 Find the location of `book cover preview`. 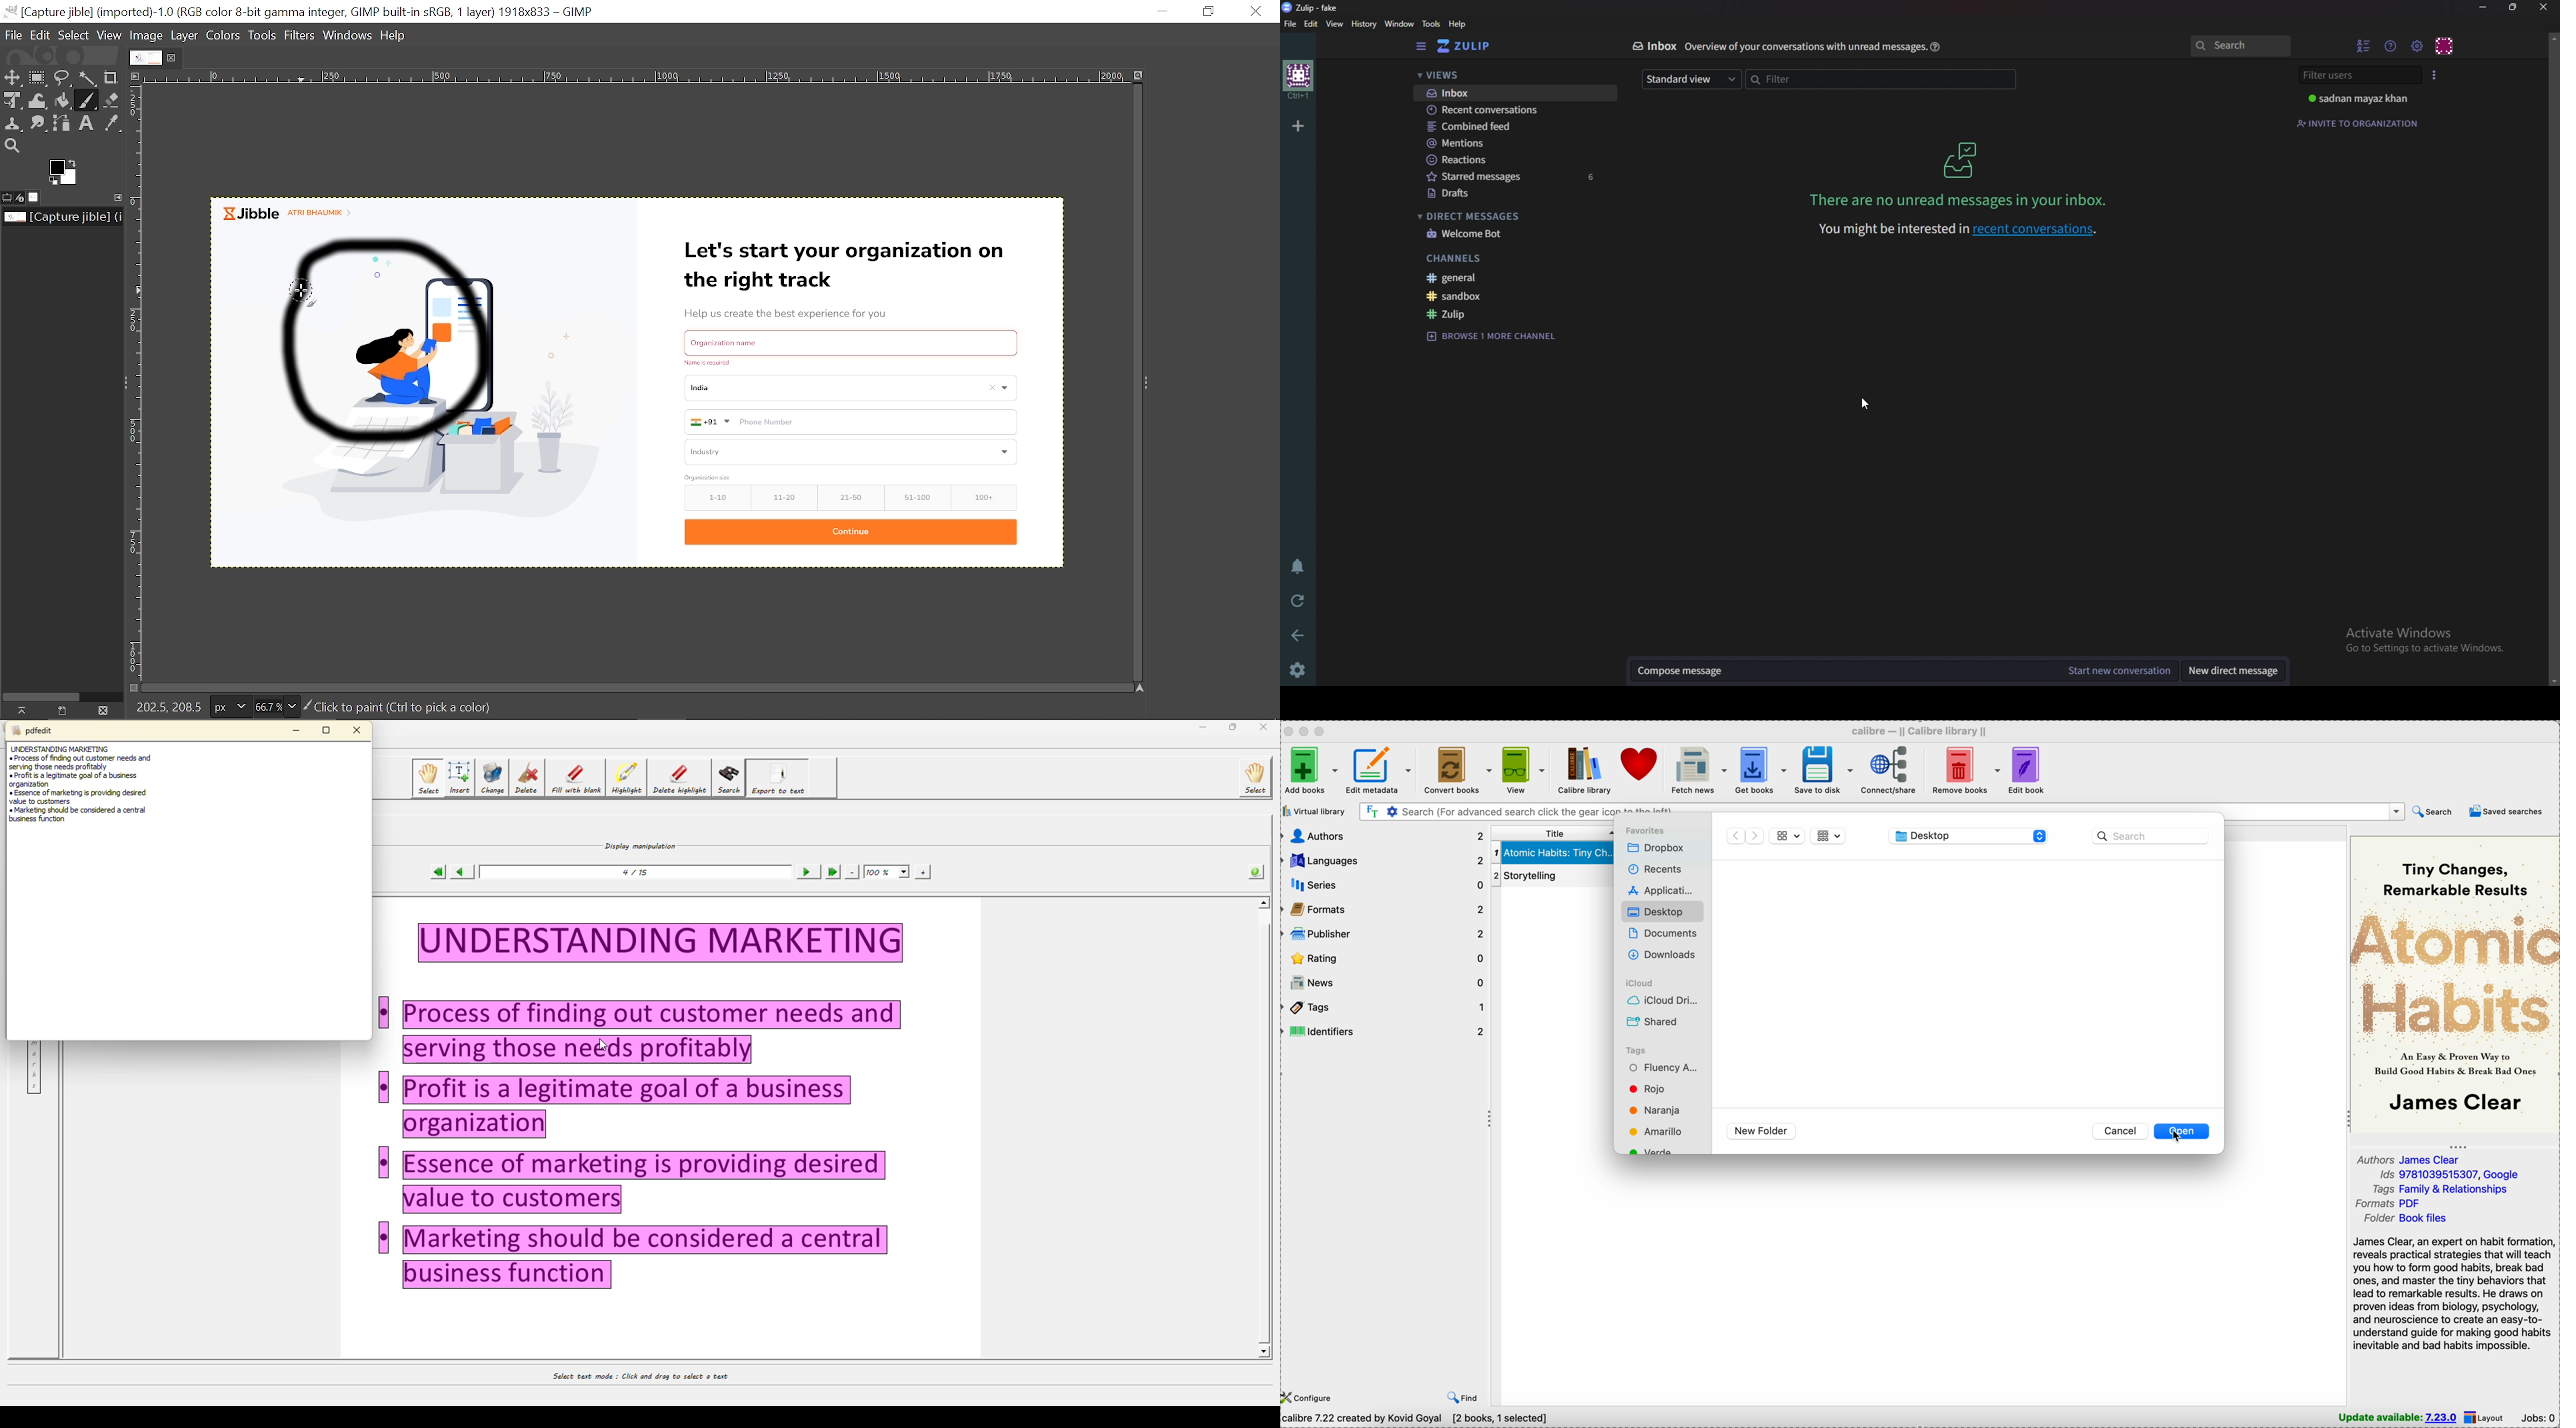

book cover preview is located at coordinates (2454, 984).